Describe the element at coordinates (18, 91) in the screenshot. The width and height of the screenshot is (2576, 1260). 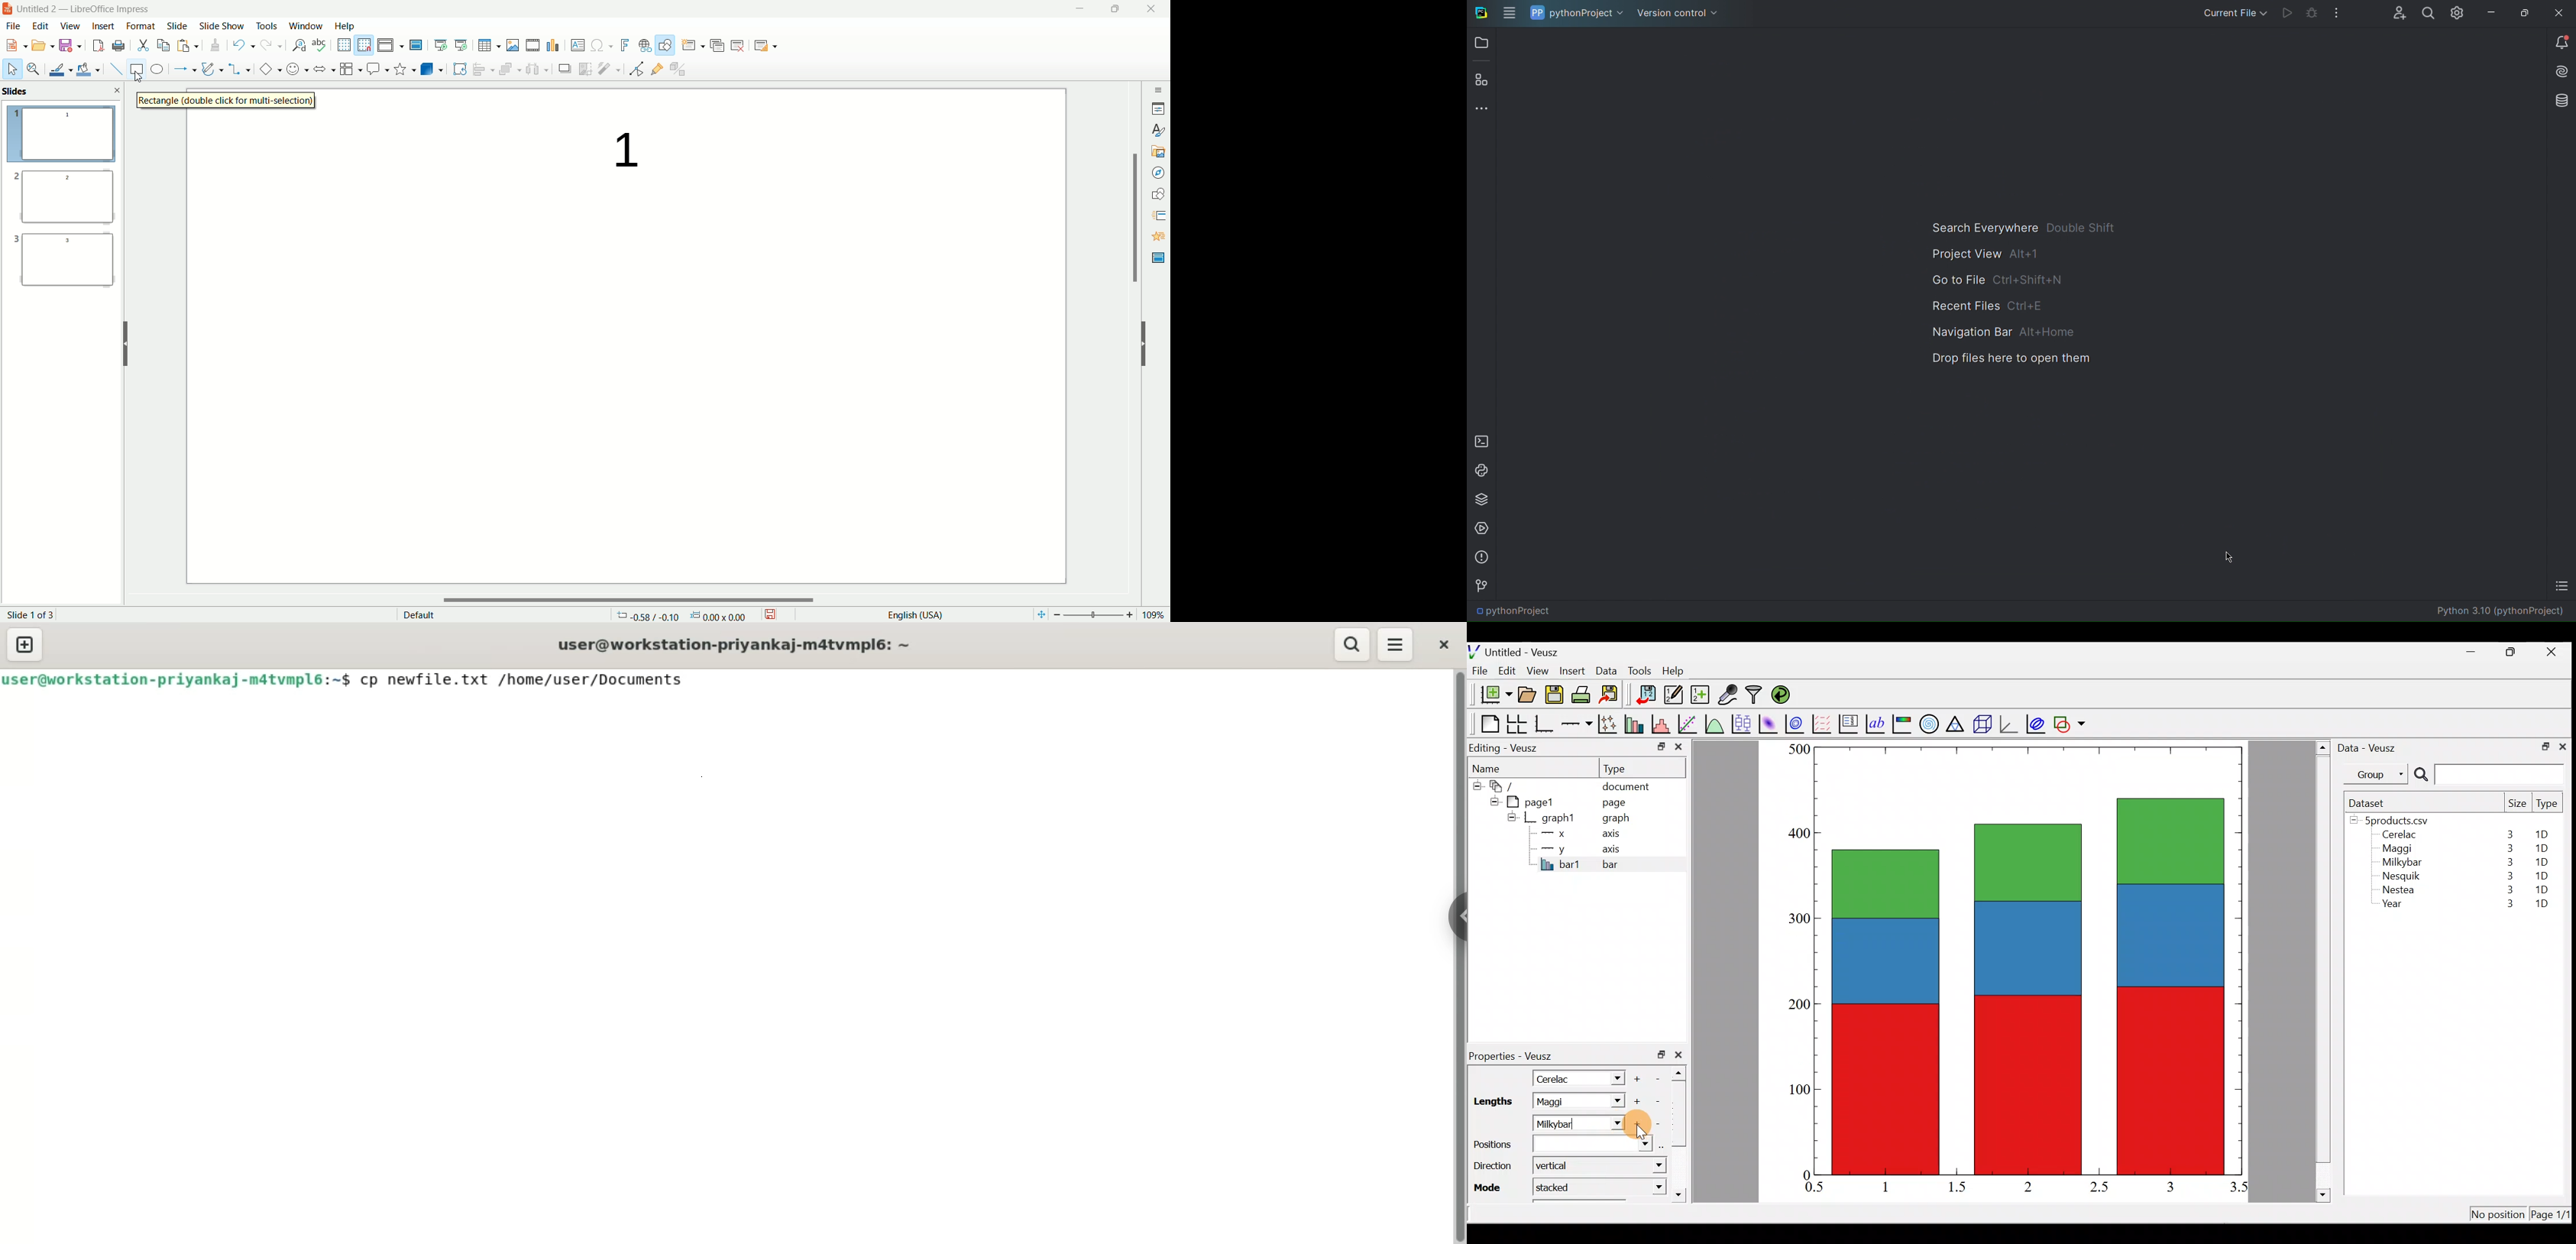
I see `slides` at that location.